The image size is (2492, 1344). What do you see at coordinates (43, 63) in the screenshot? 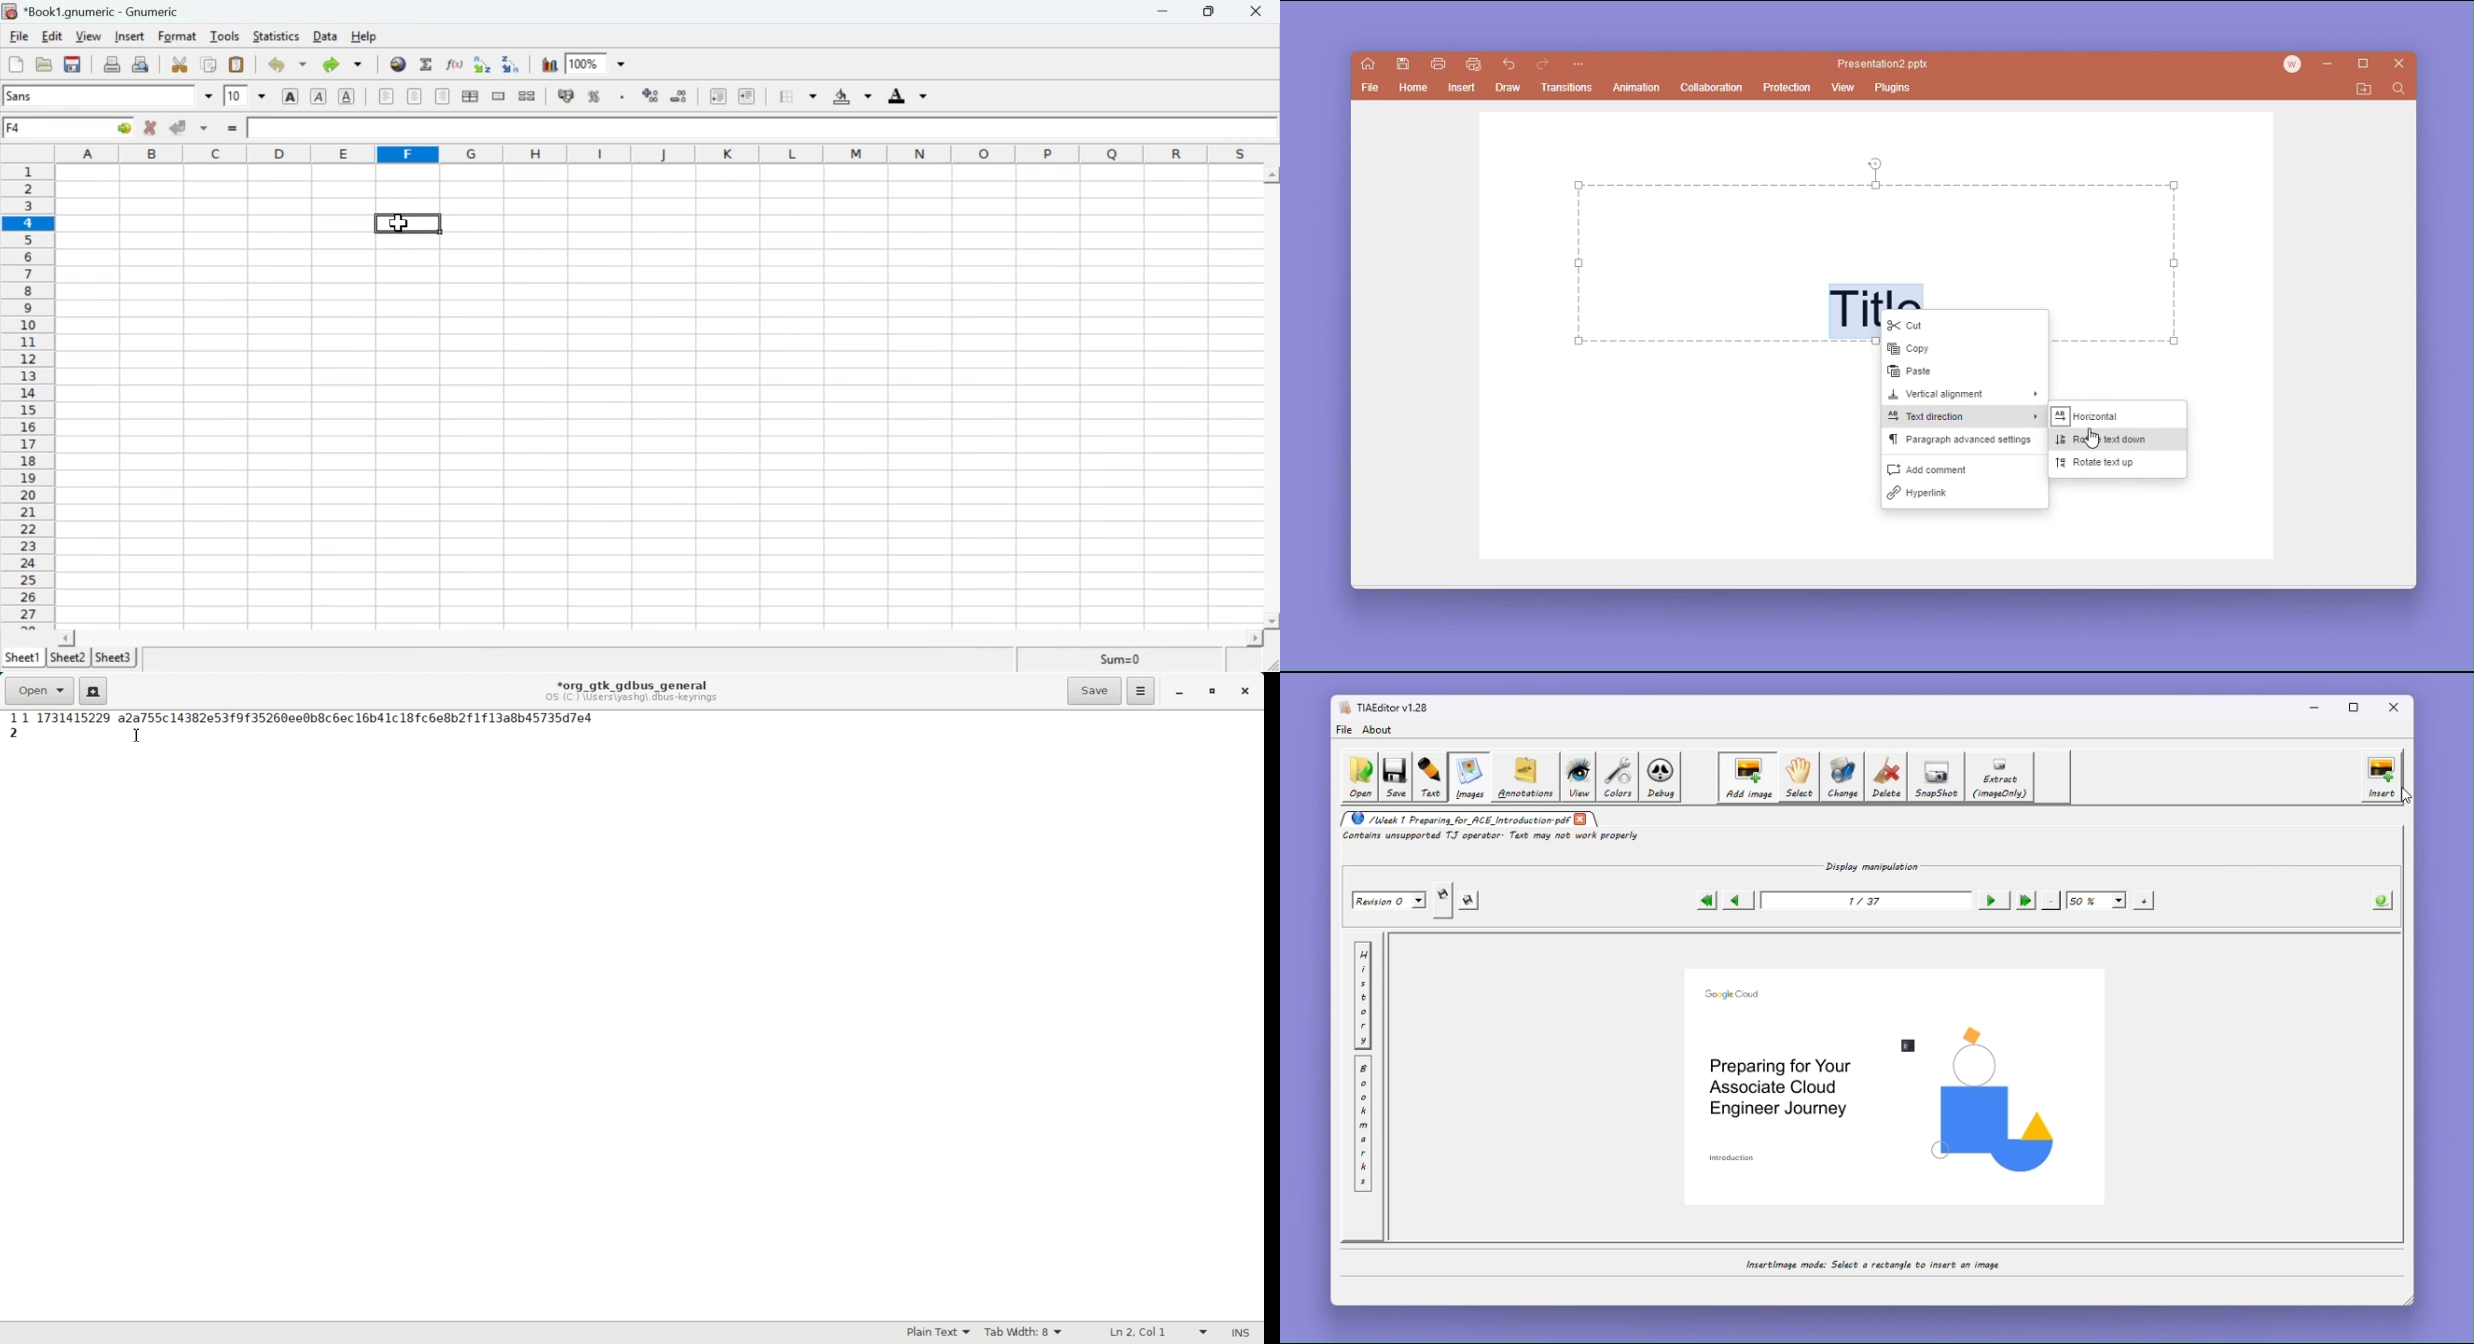
I see `Open file` at bounding box center [43, 63].